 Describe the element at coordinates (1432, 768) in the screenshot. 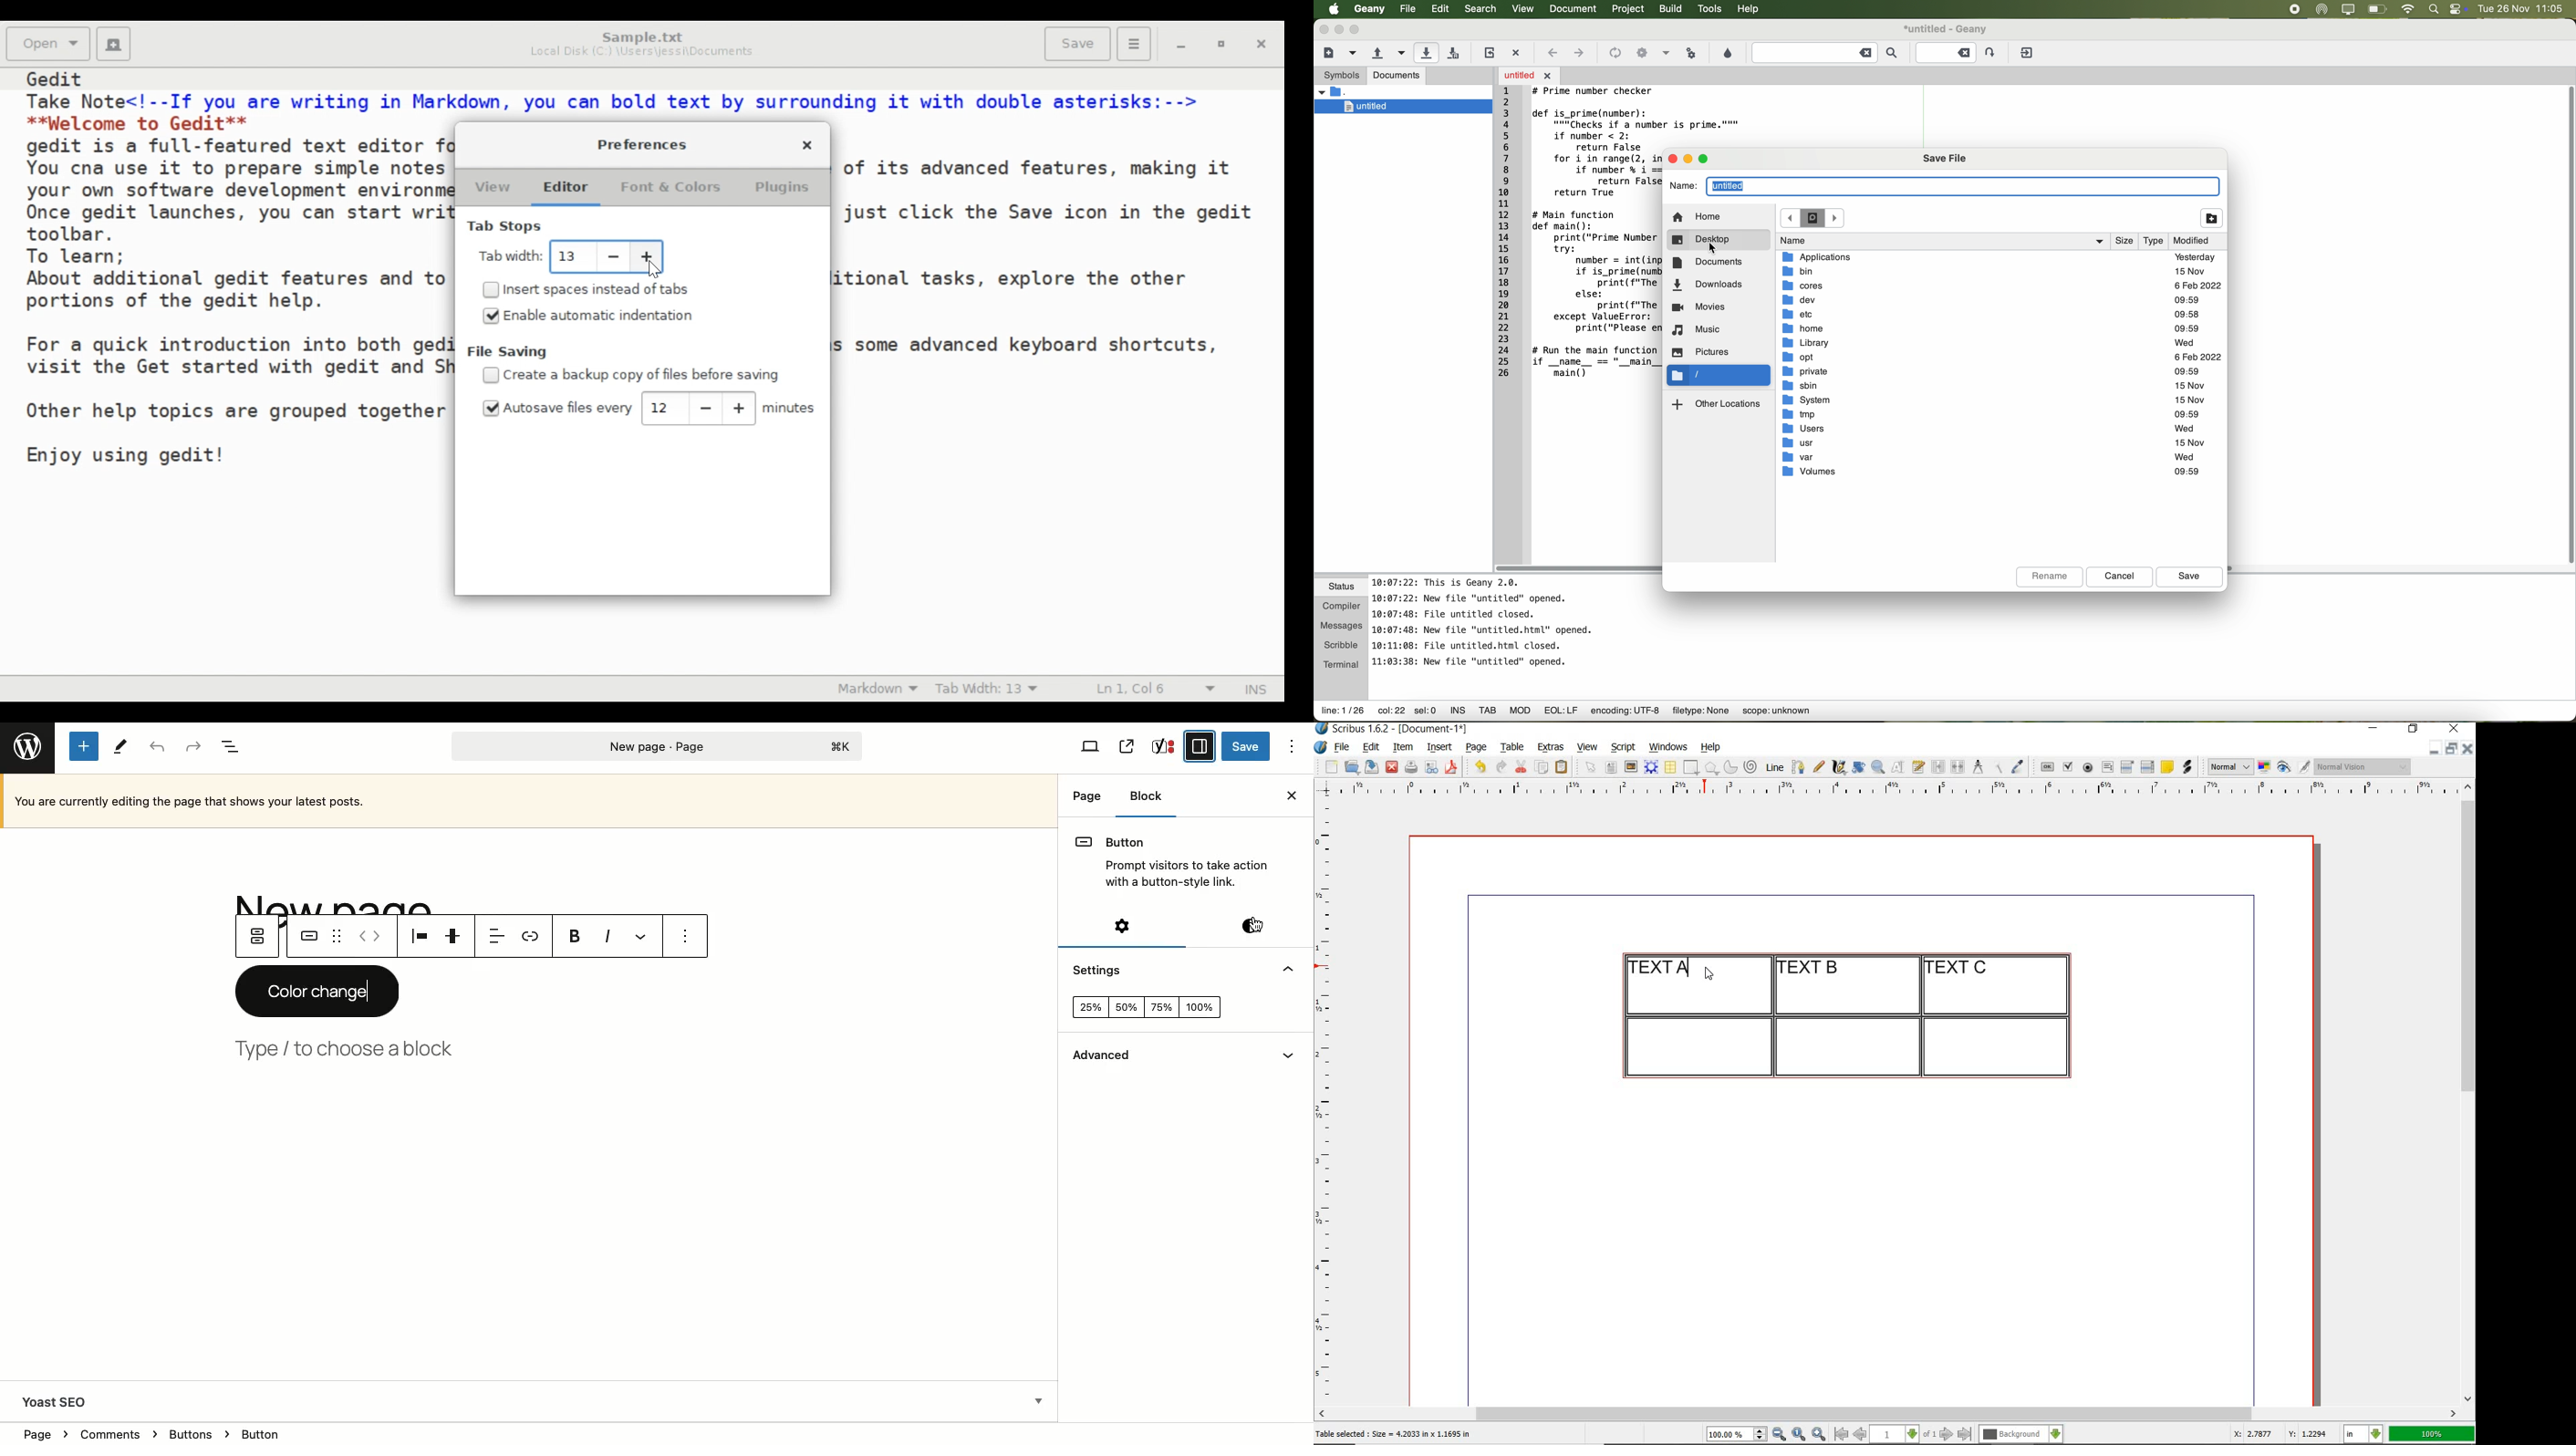

I see `preflight verifier` at that location.